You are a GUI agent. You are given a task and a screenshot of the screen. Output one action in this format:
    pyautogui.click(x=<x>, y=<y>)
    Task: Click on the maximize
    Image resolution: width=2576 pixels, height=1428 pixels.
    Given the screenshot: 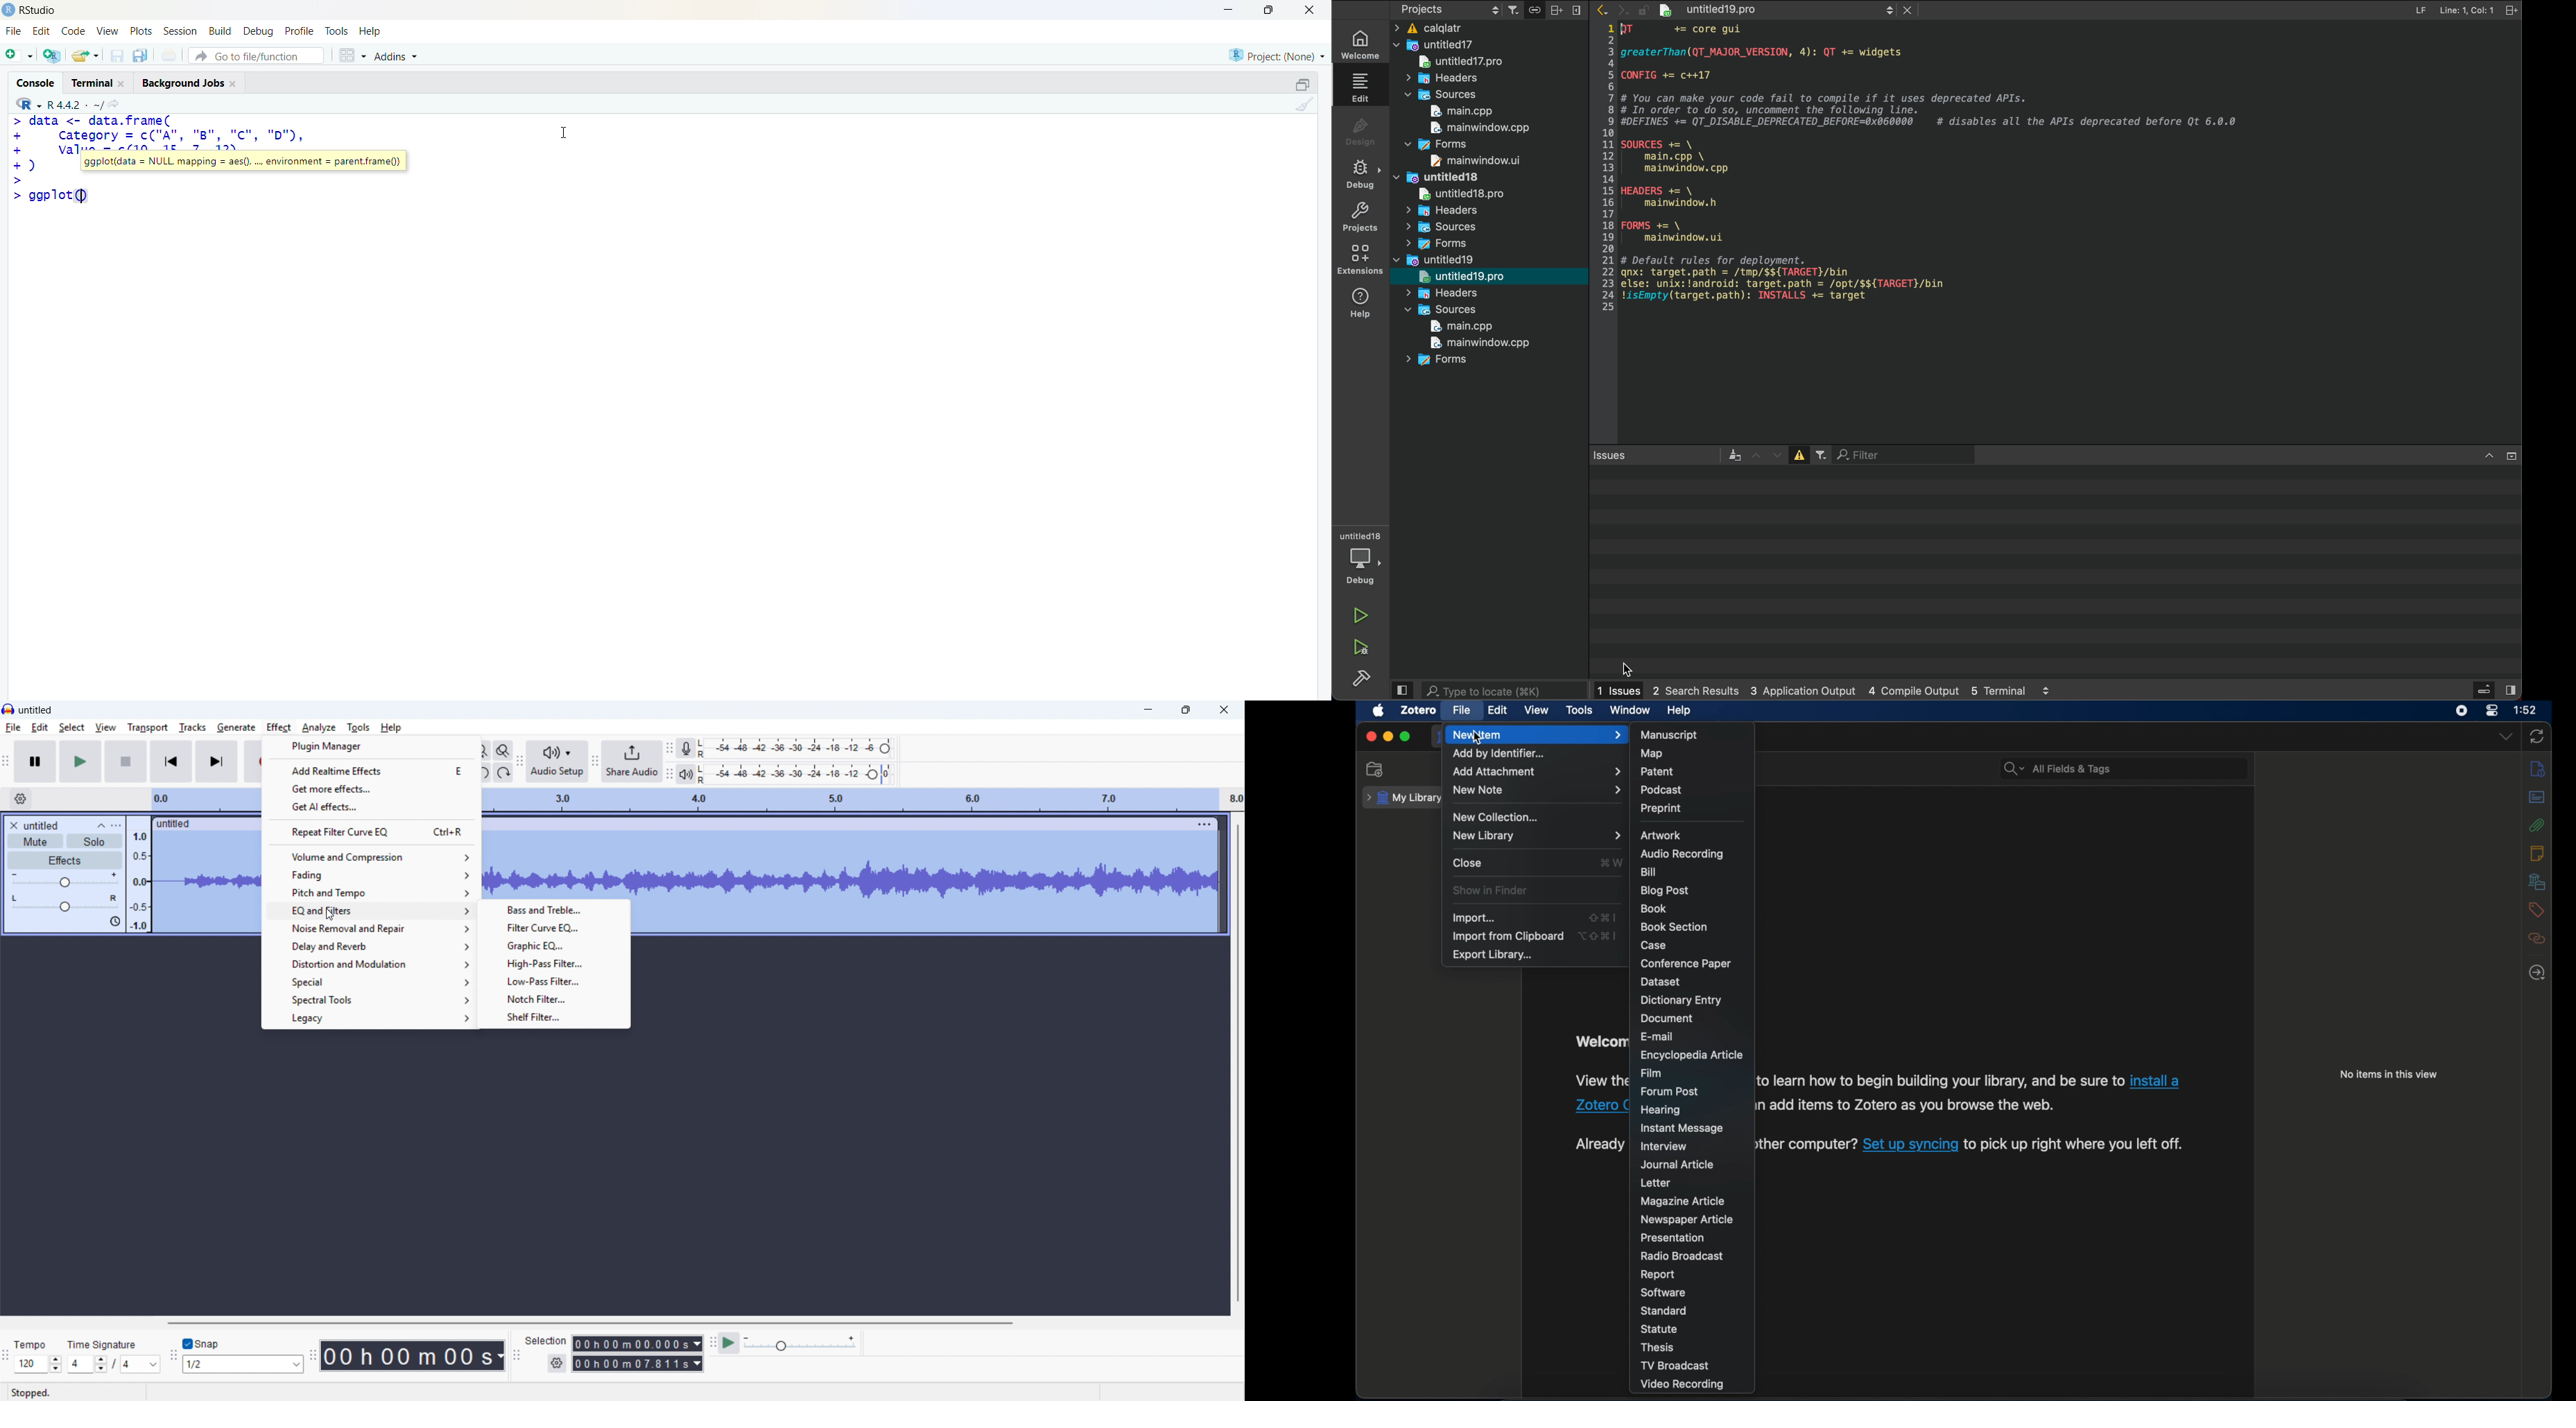 What is the action you would take?
    pyautogui.click(x=1405, y=736)
    